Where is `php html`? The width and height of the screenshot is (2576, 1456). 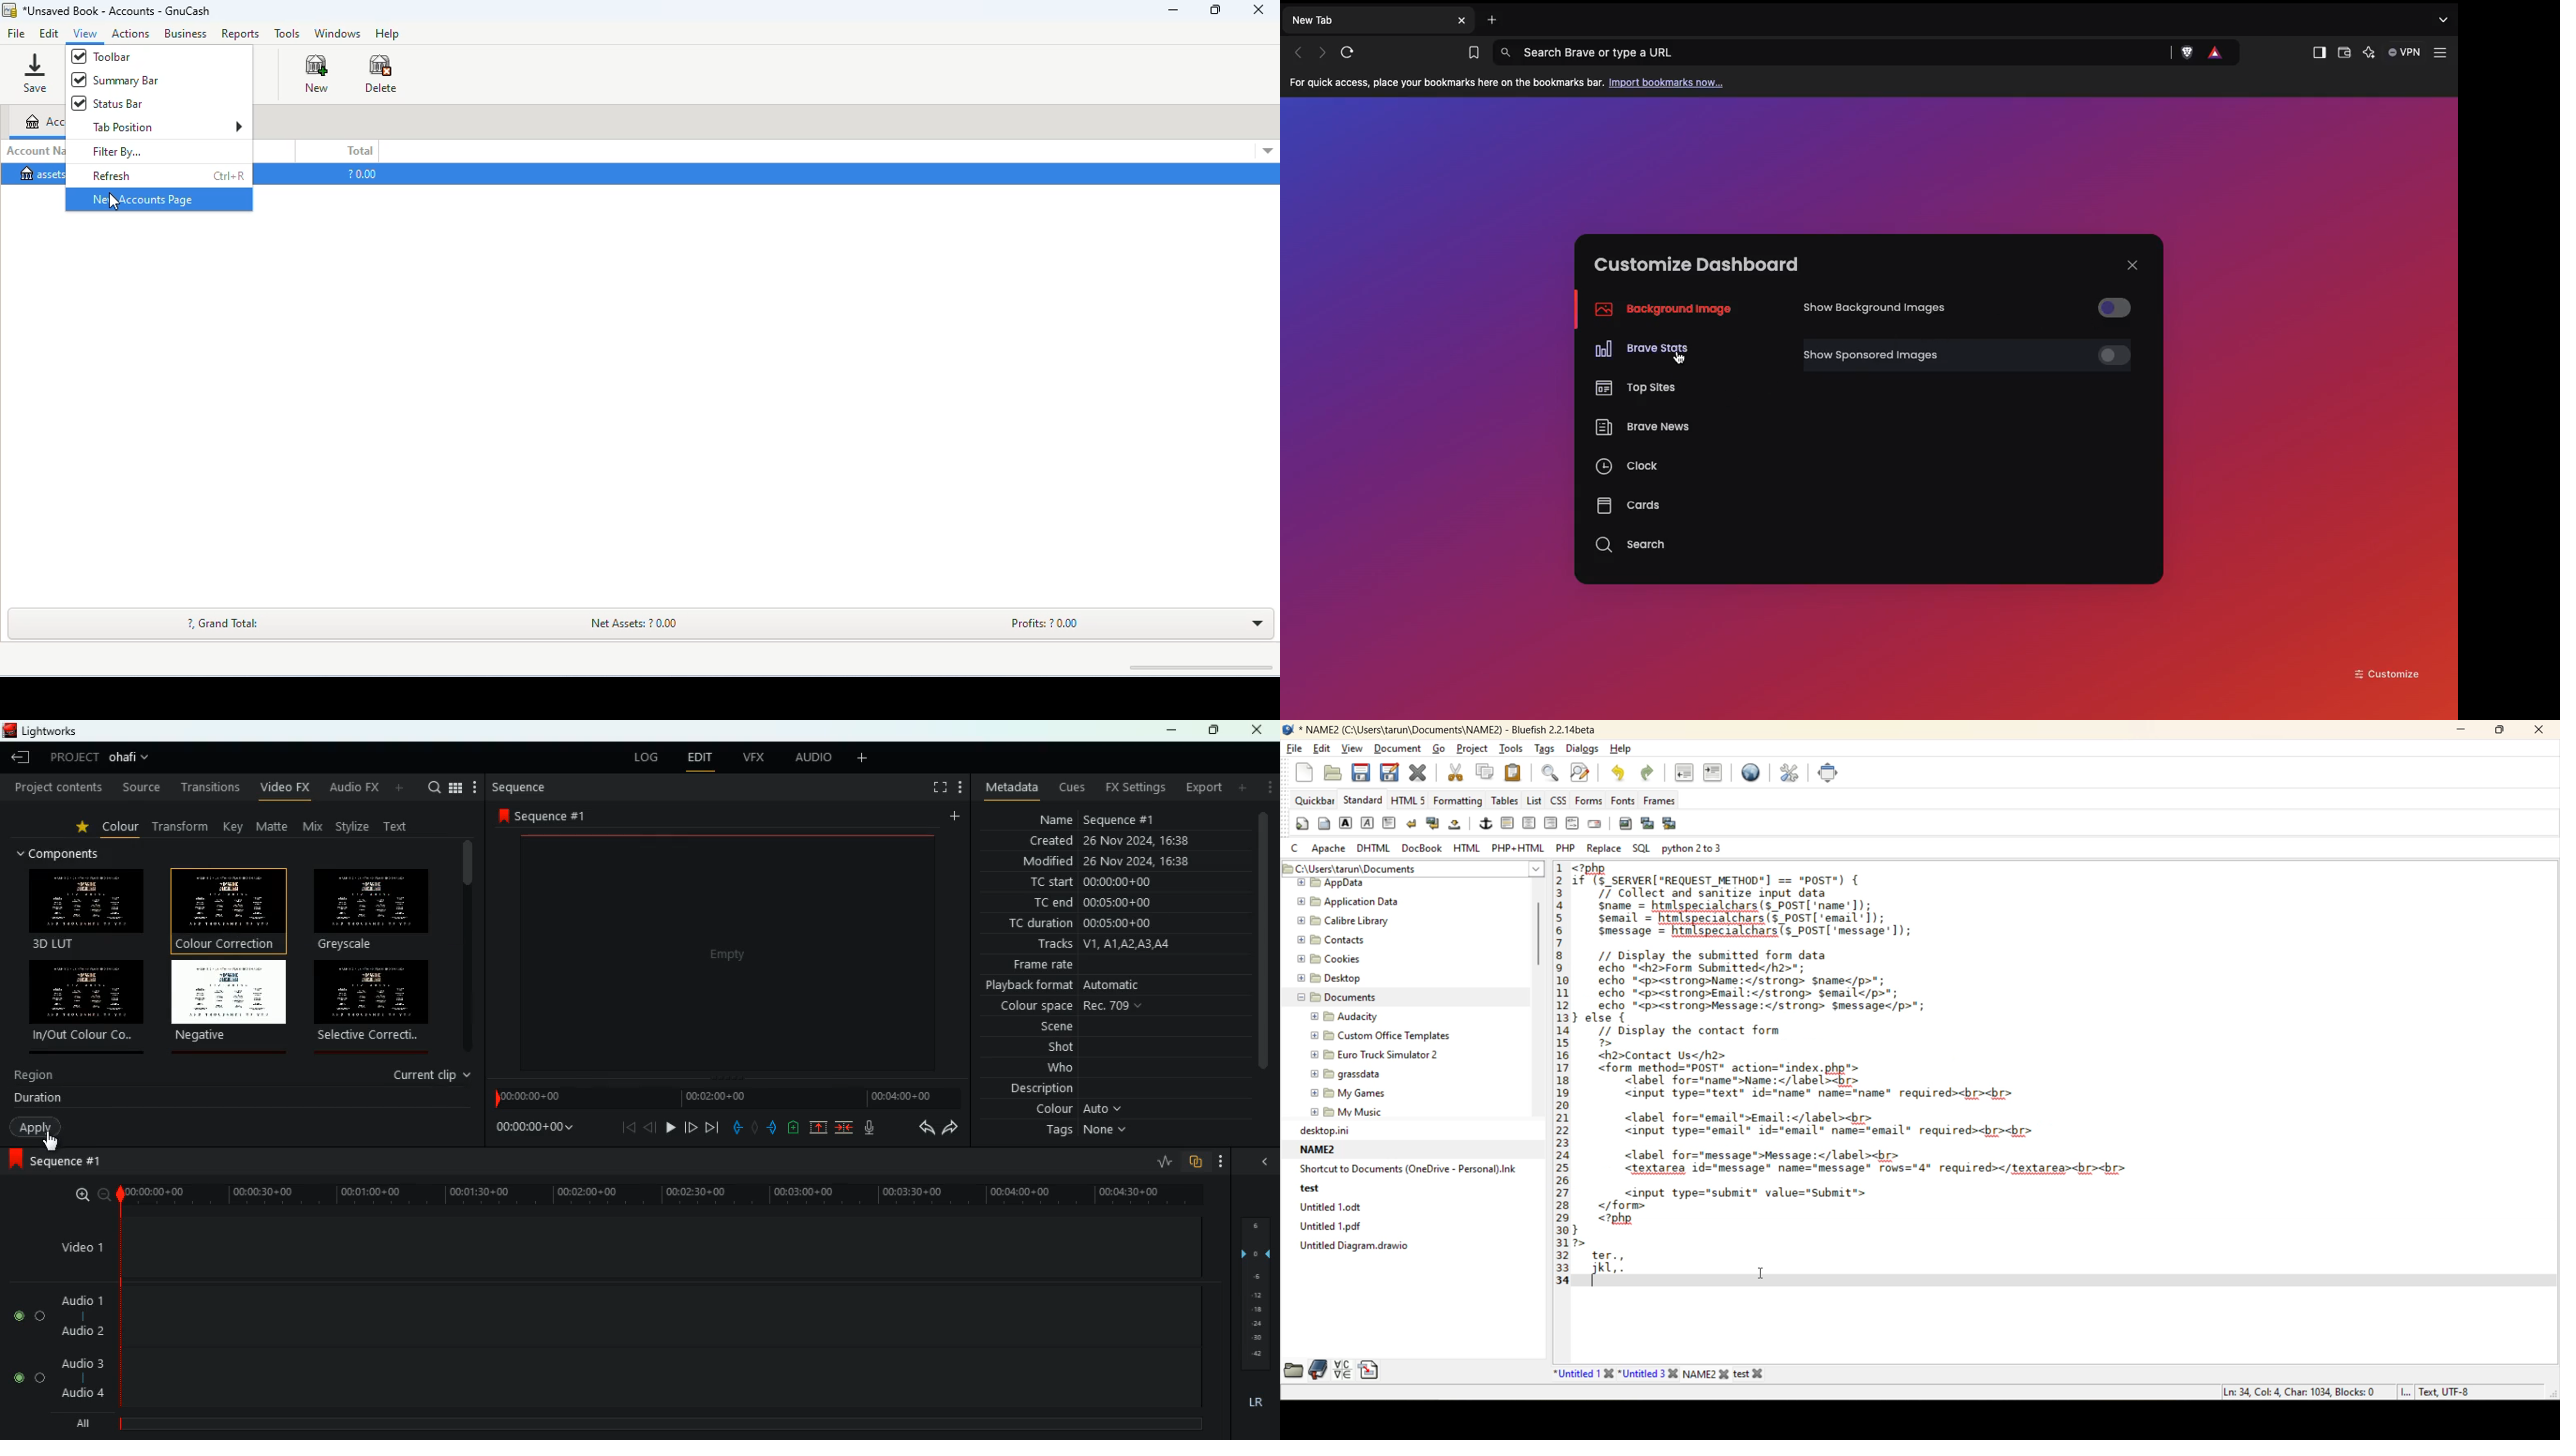 php html is located at coordinates (1519, 848).